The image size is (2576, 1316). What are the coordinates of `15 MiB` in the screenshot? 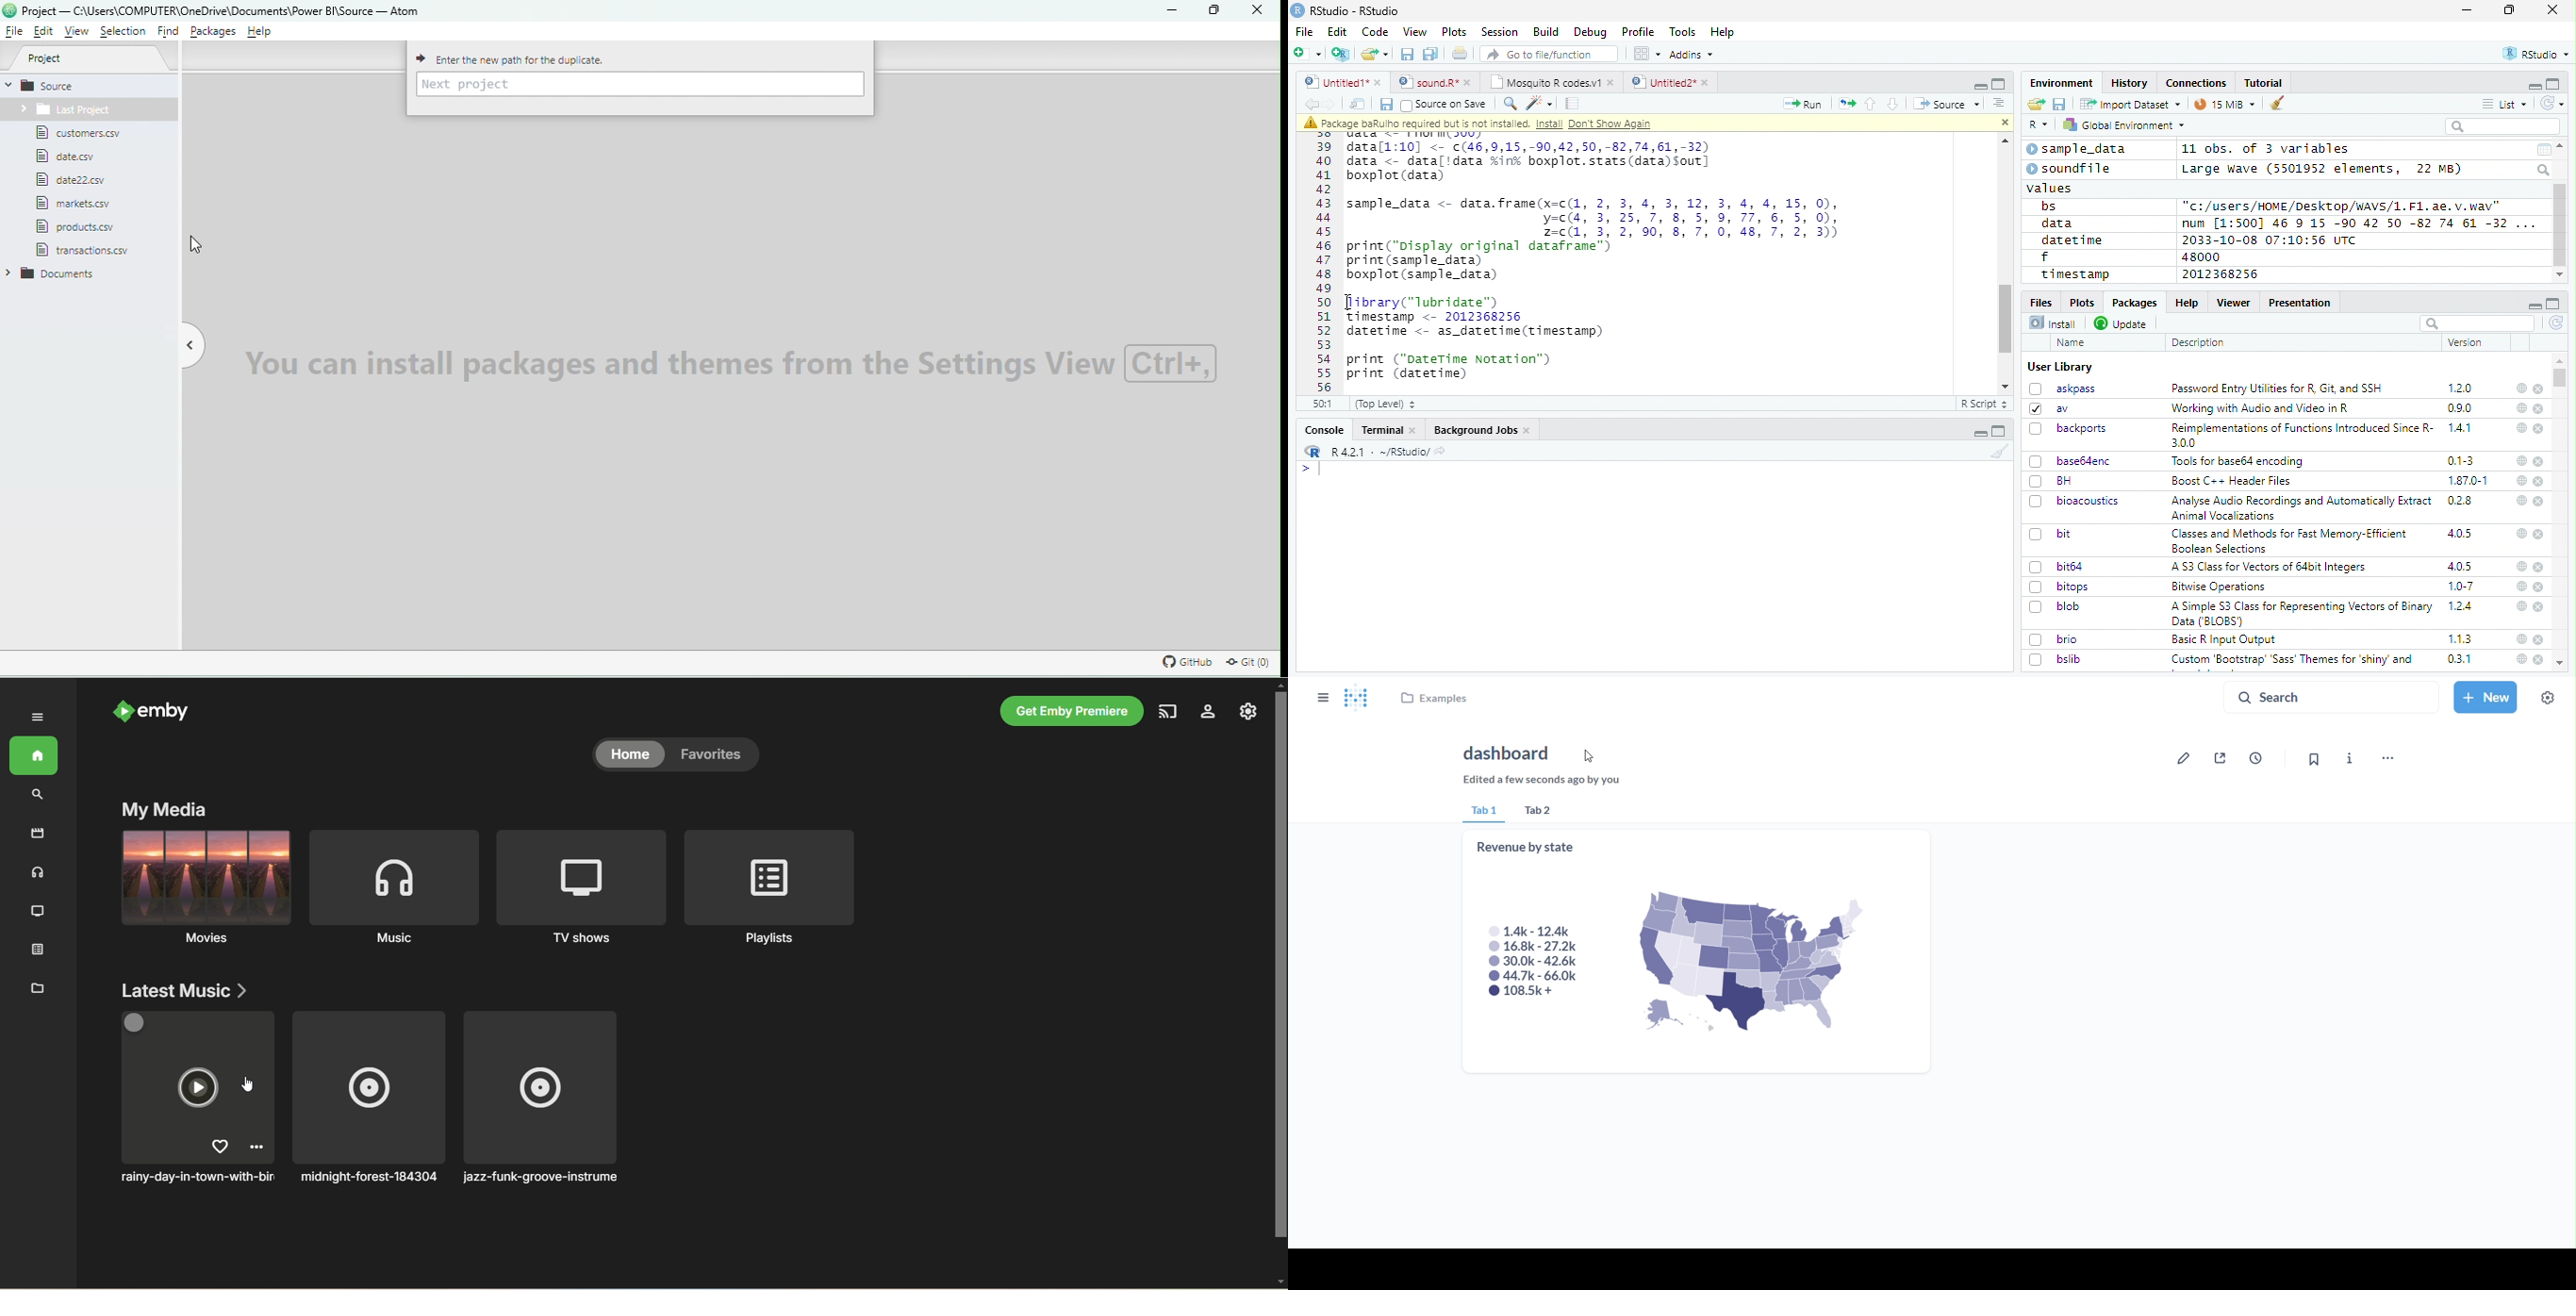 It's located at (2225, 104).